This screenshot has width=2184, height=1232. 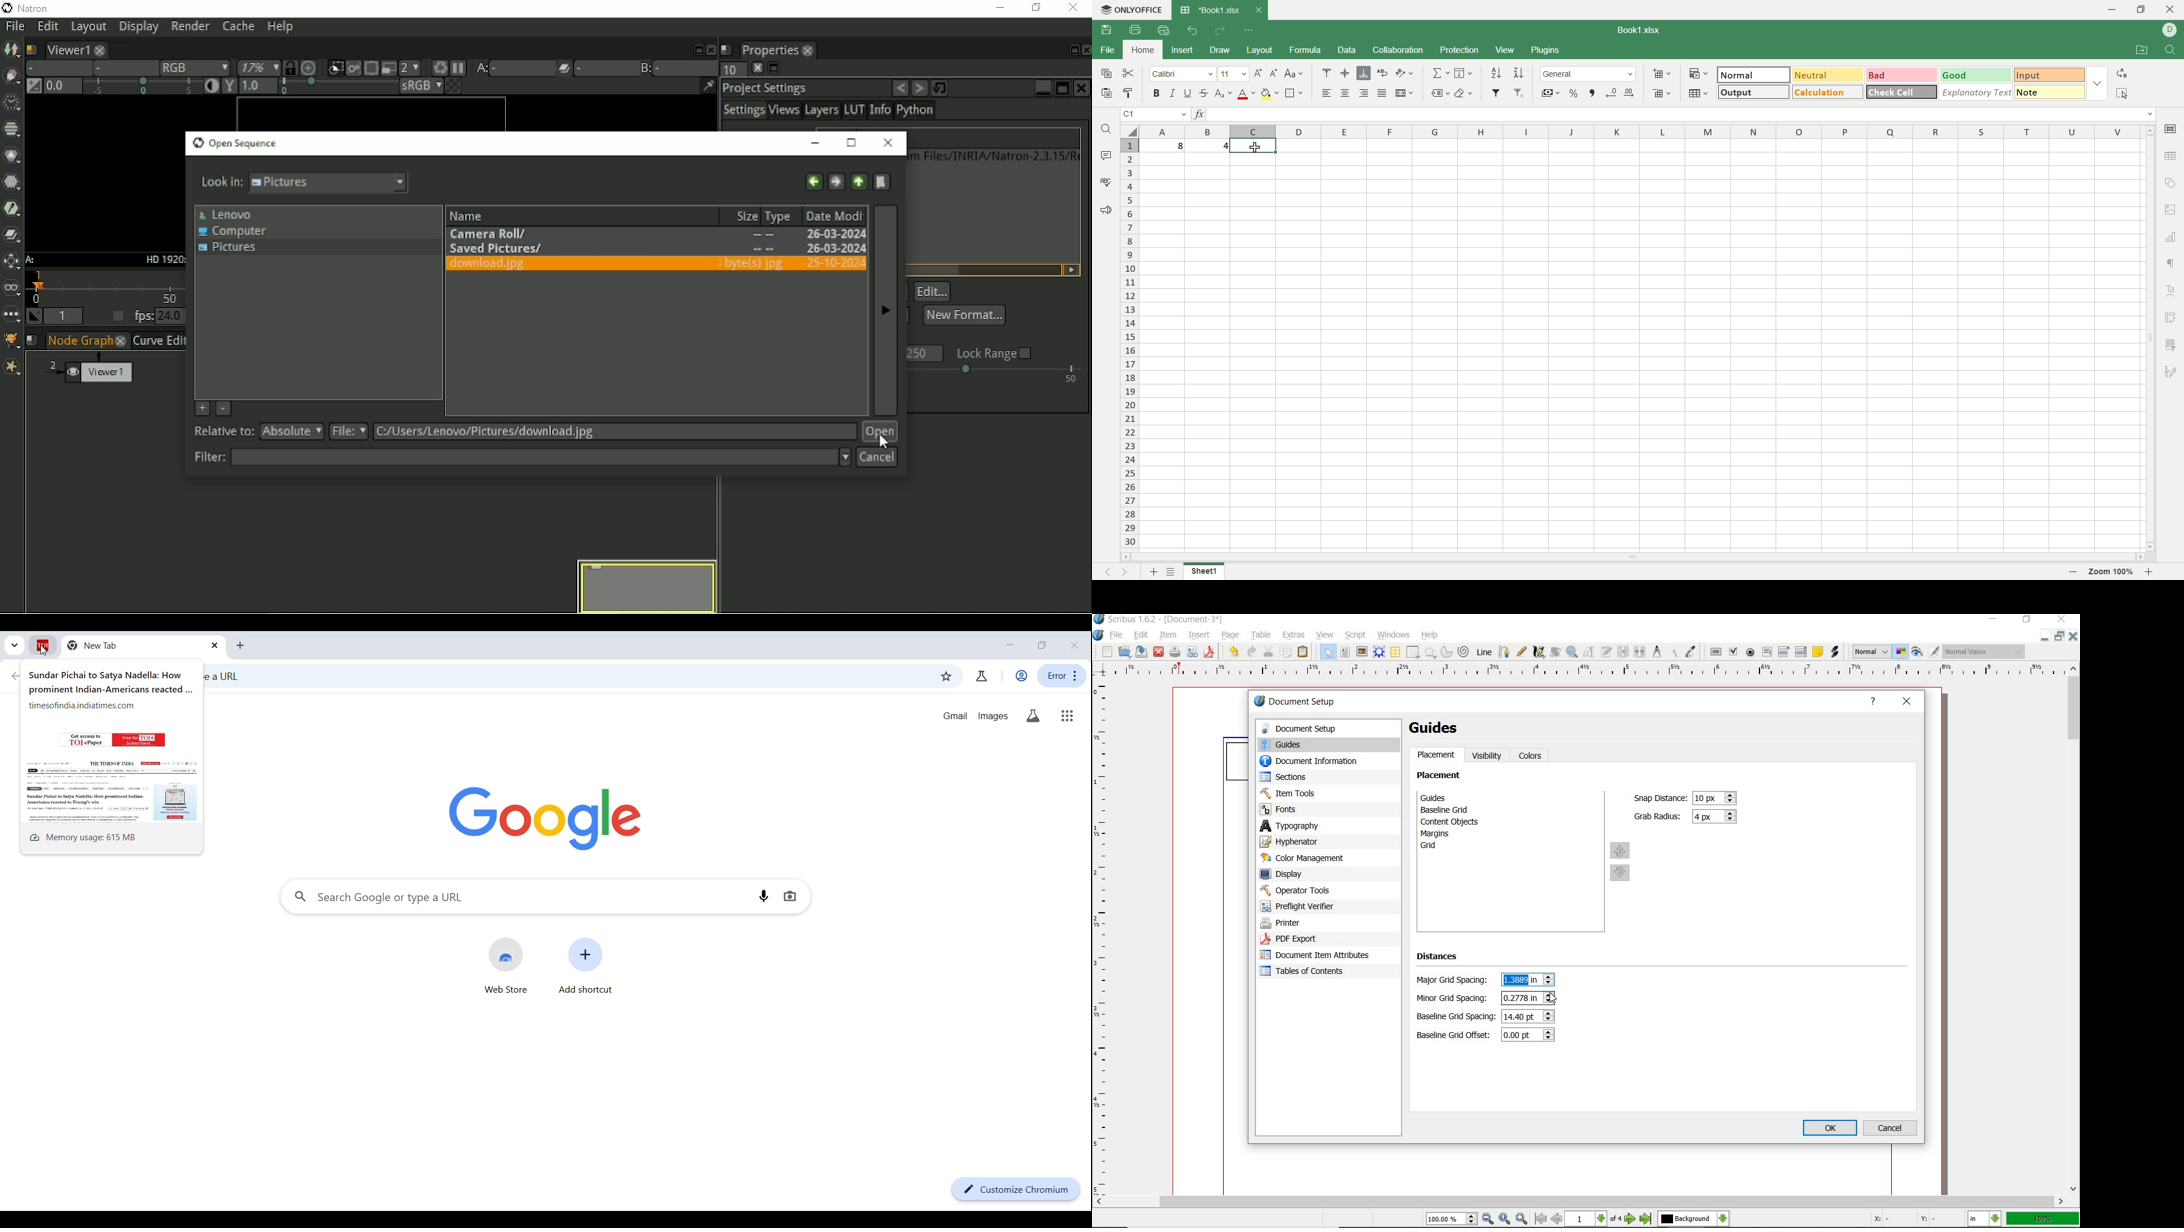 What do you see at coordinates (135, 645) in the screenshot?
I see `Current open tab (New tab)` at bounding box center [135, 645].